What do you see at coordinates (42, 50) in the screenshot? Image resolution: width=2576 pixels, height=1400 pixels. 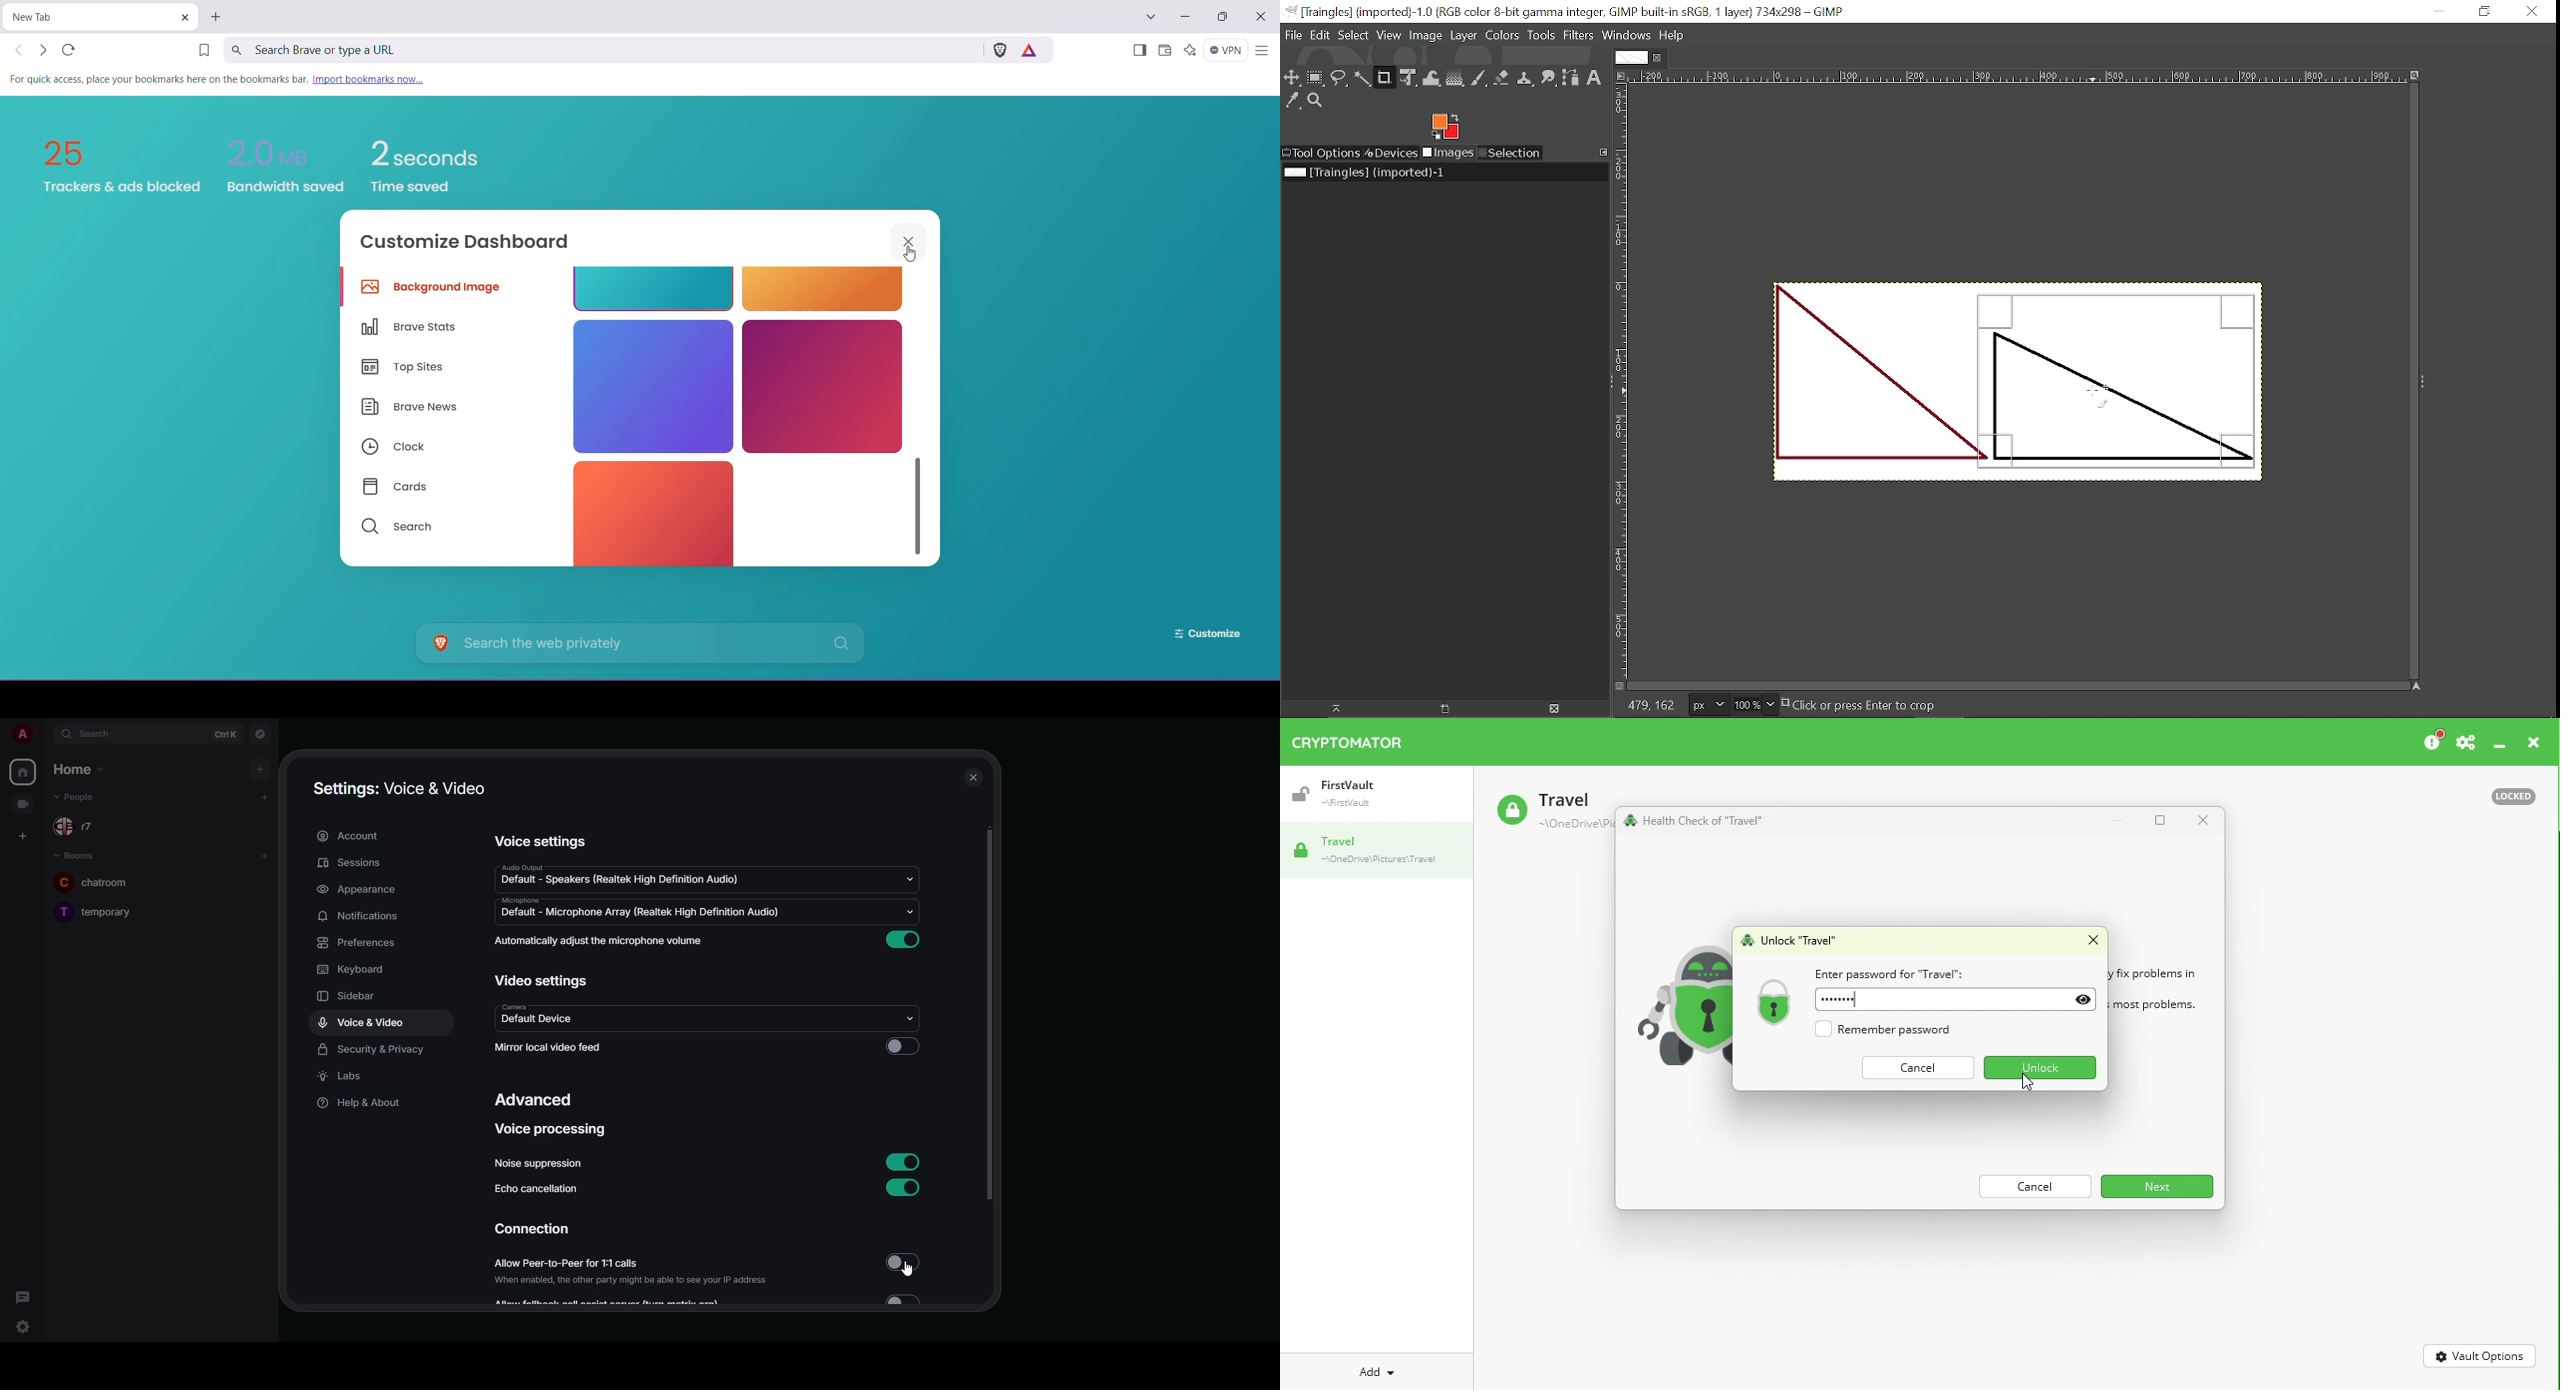 I see `Click to go forward, hold to see history` at bounding box center [42, 50].